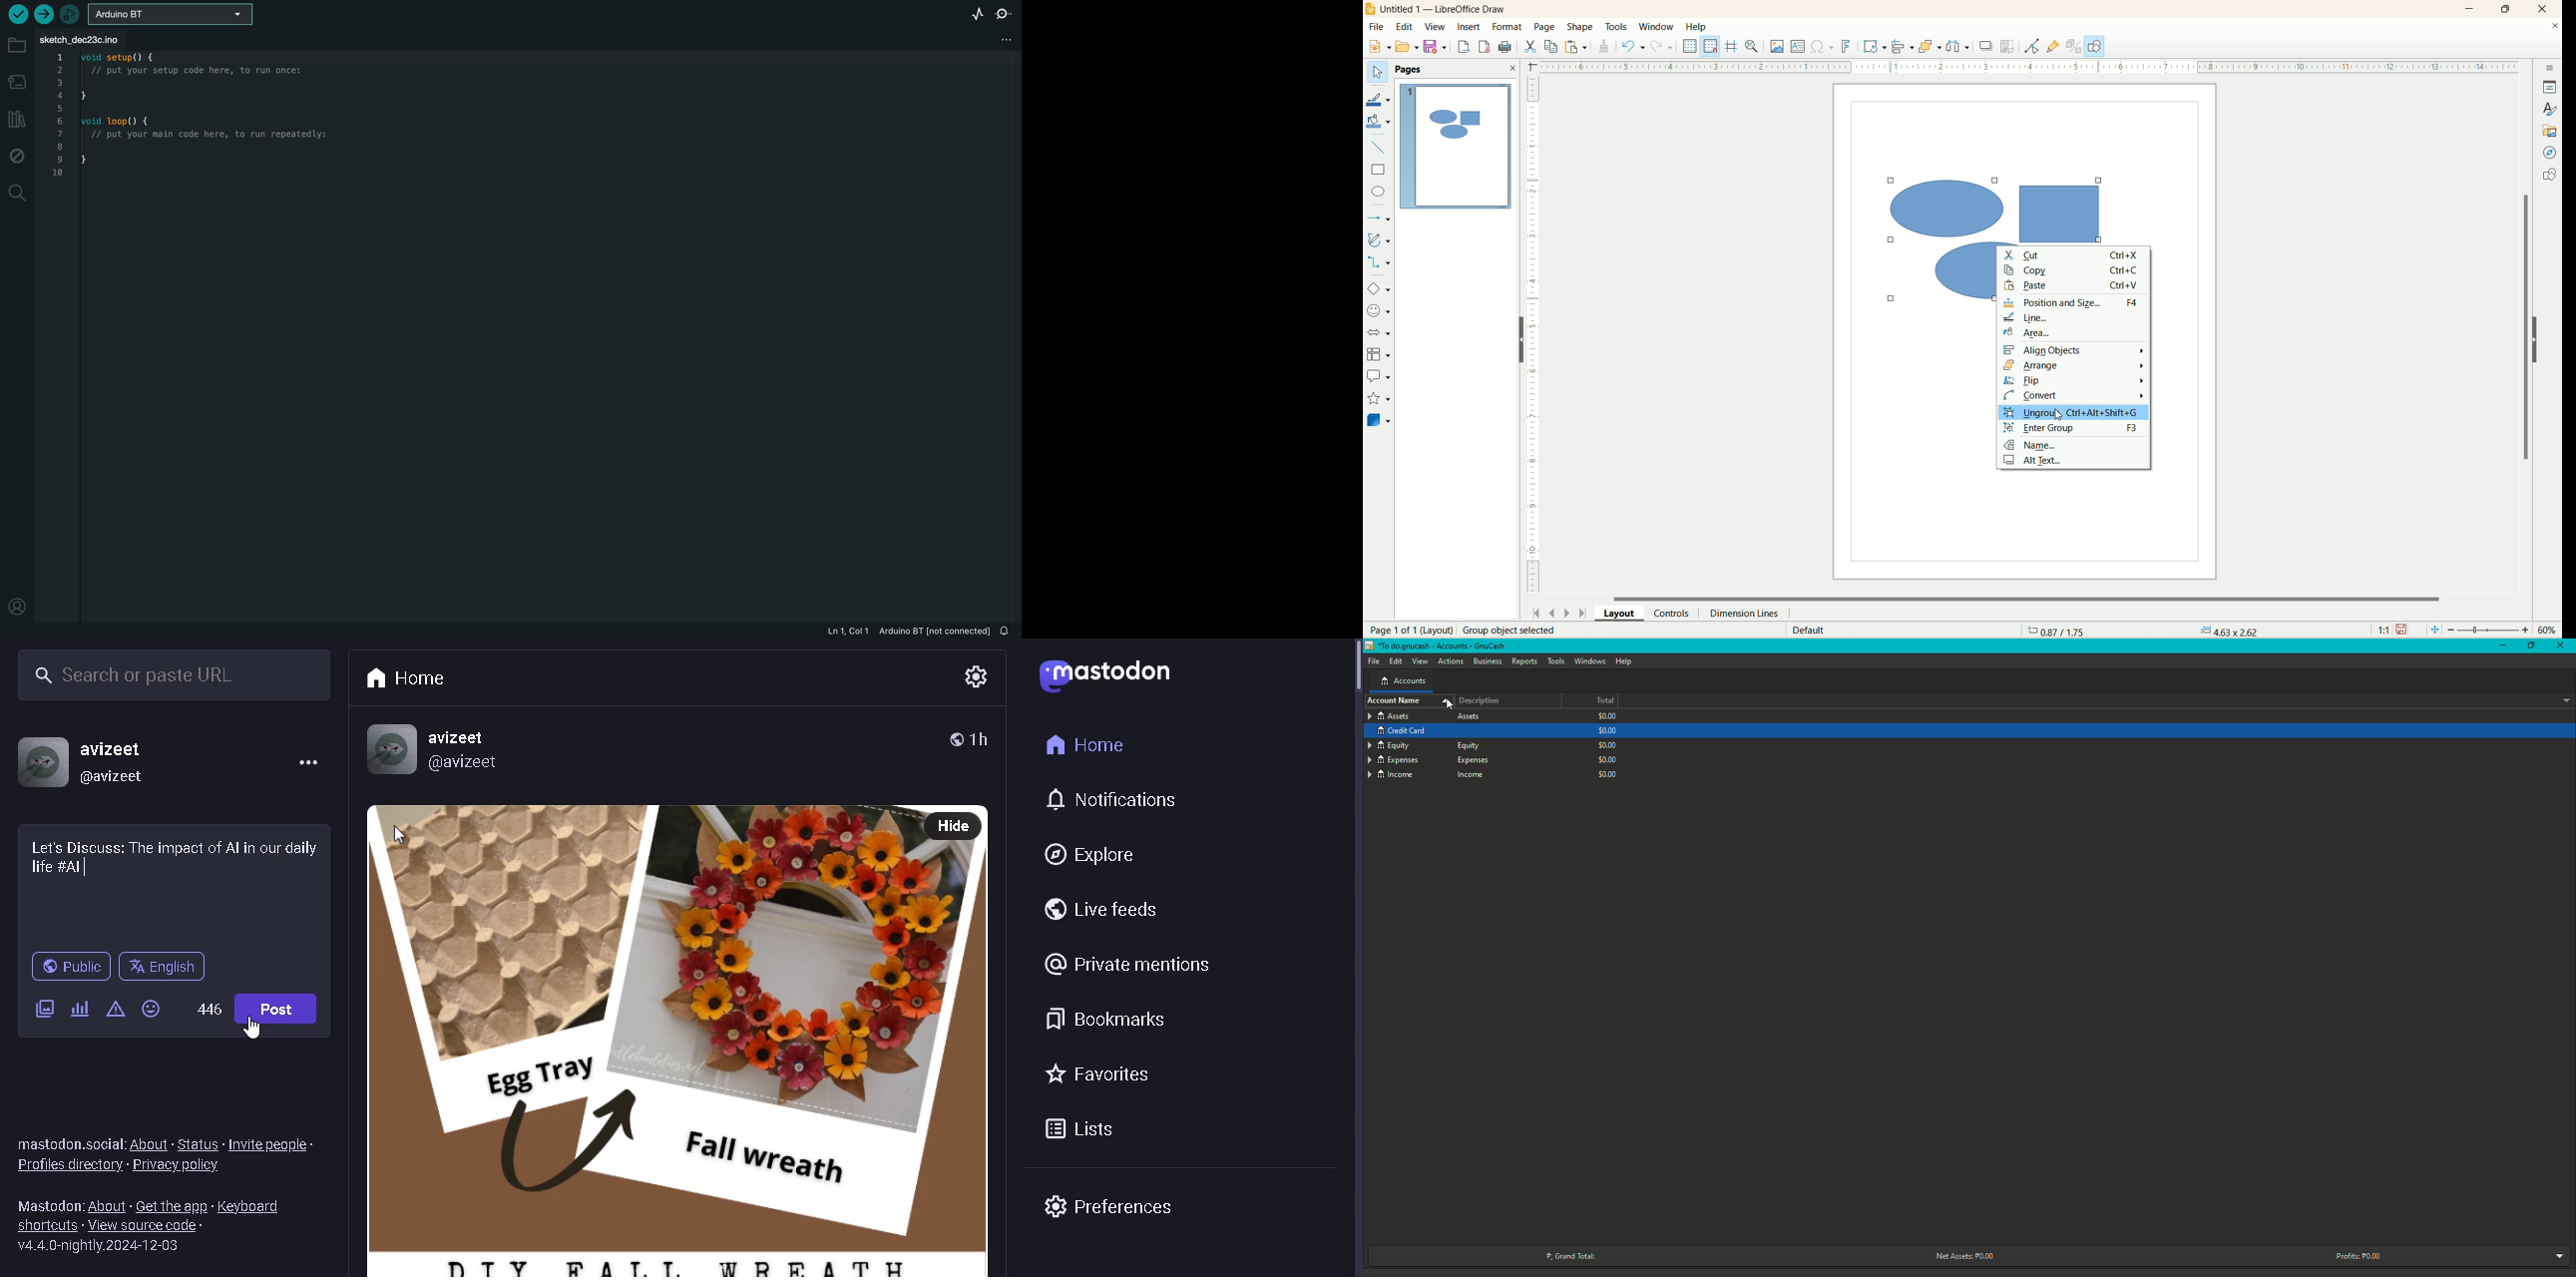 Image resolution: width=2576 pixels, height=1288 pixels. I want to click on navigator, so click(2551, 153).